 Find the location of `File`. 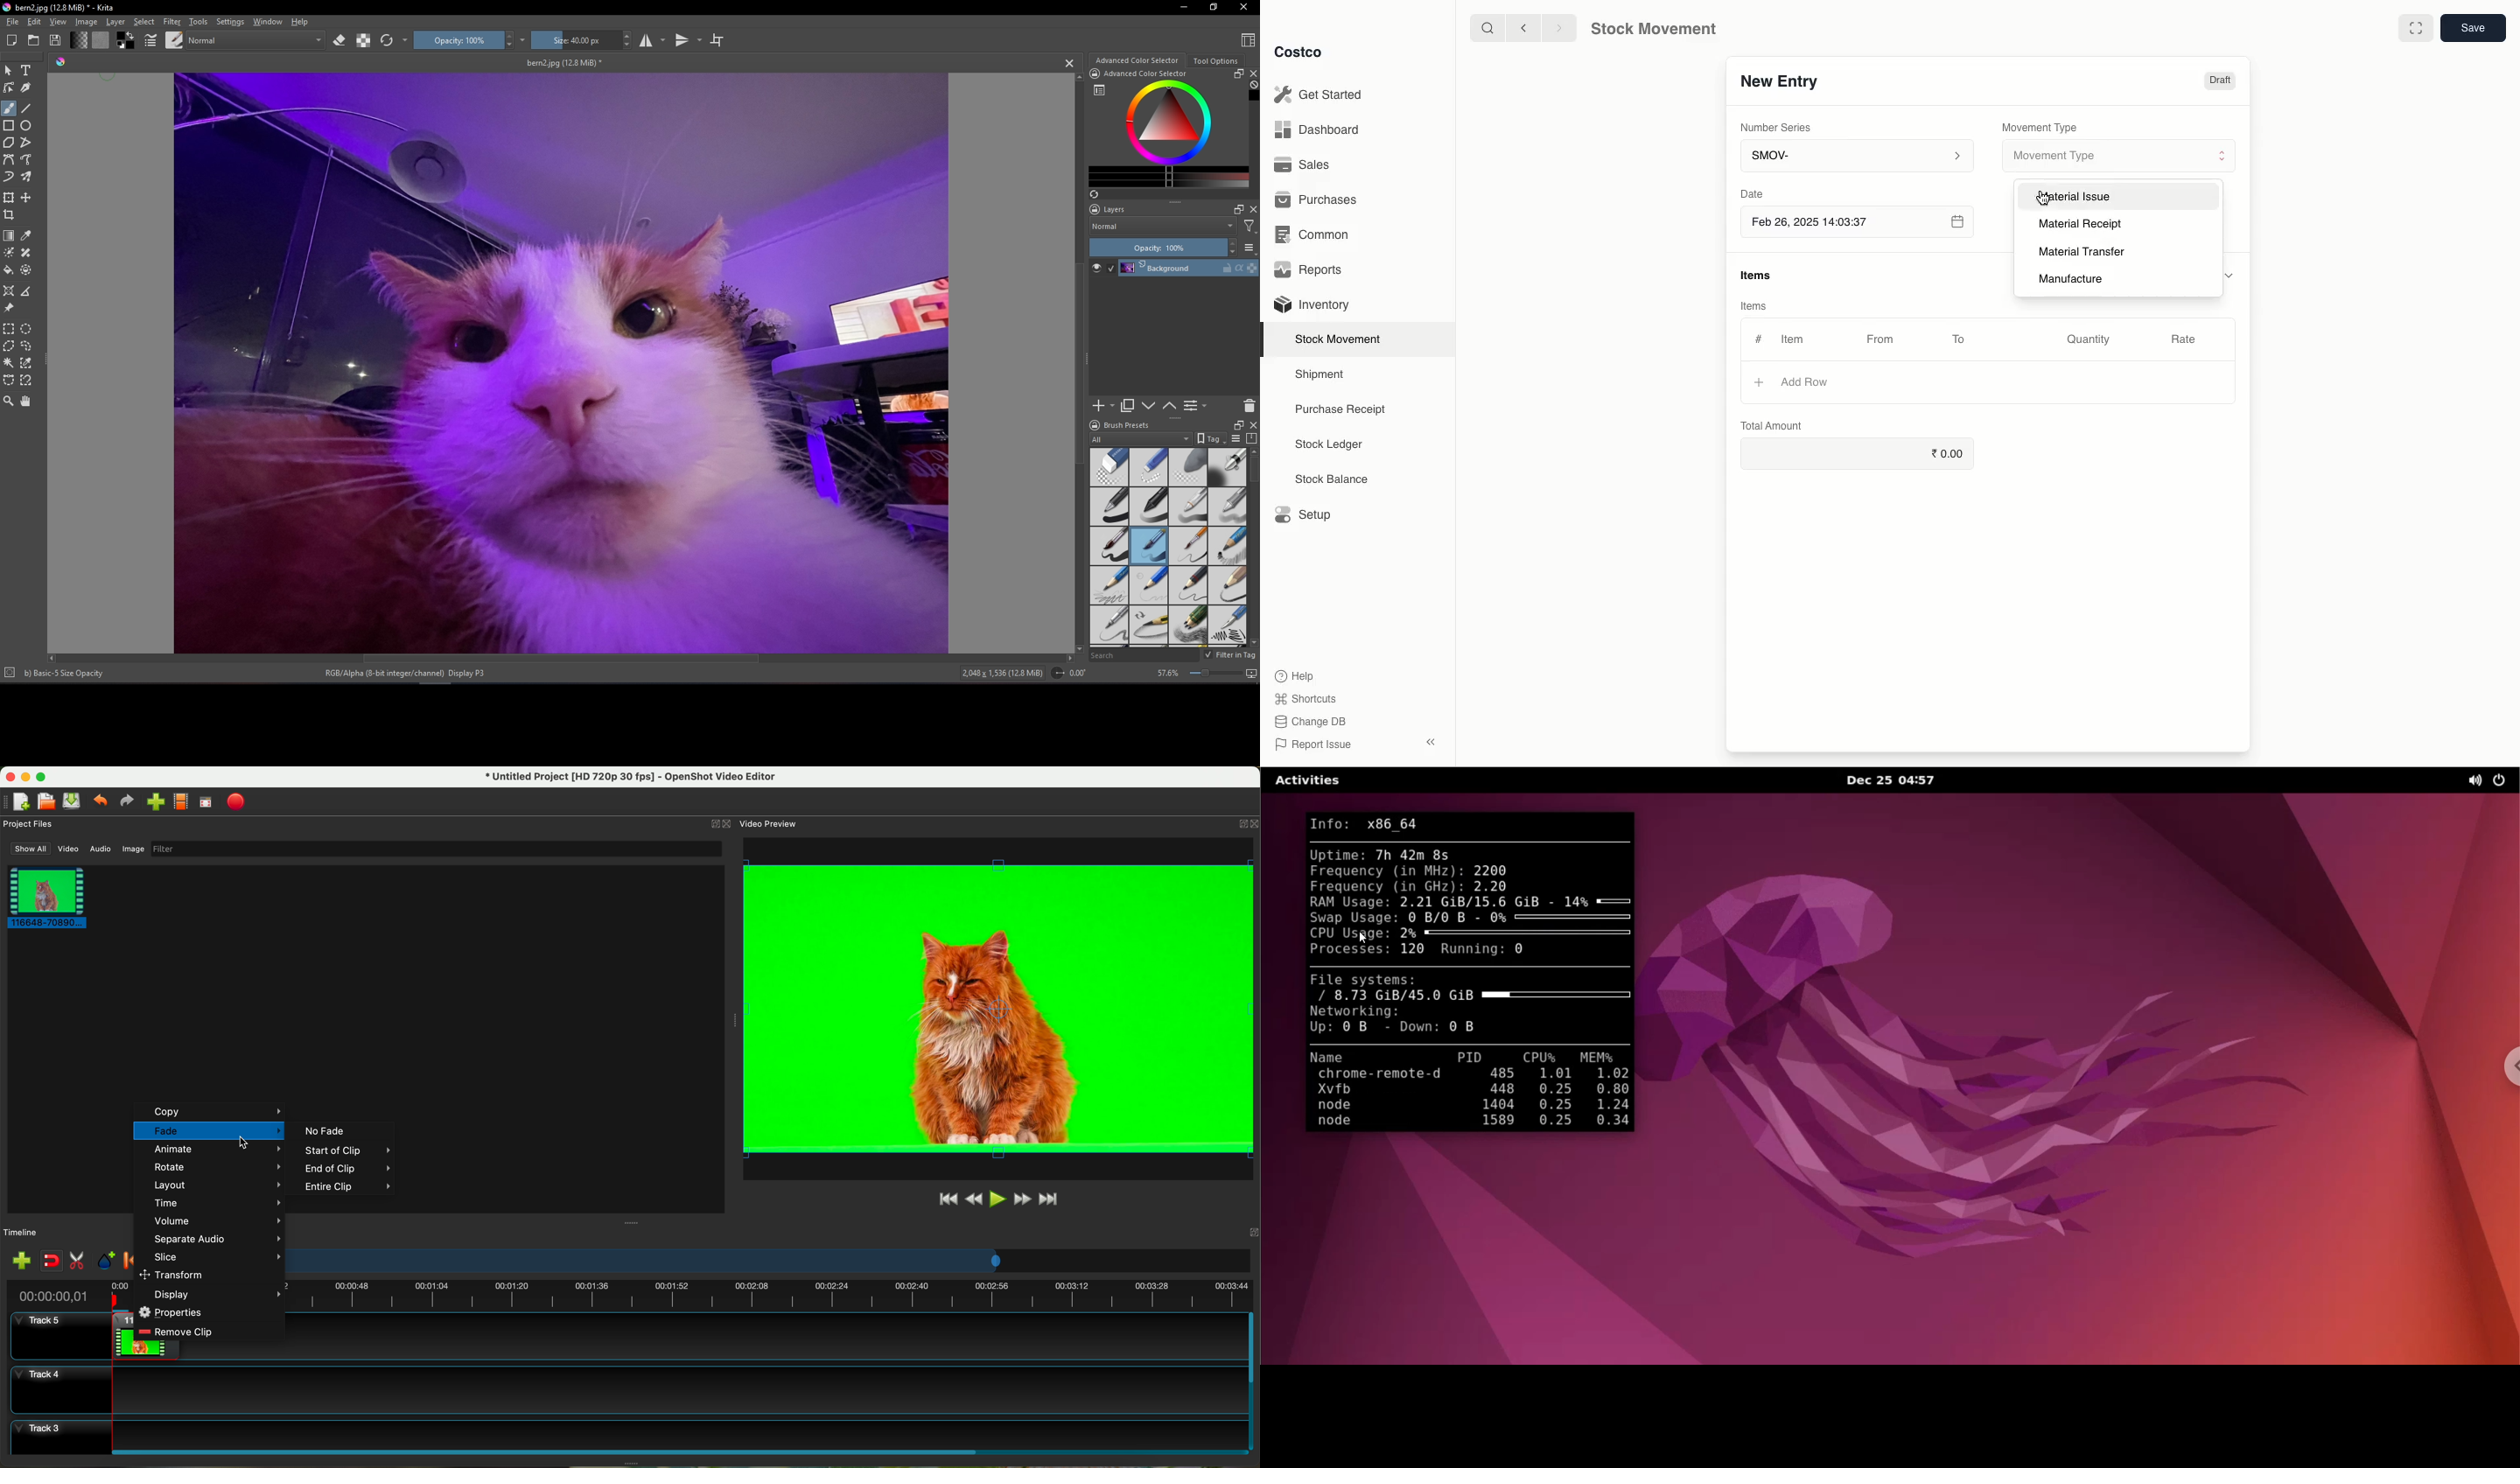

File is located at coordinates (12, 22).